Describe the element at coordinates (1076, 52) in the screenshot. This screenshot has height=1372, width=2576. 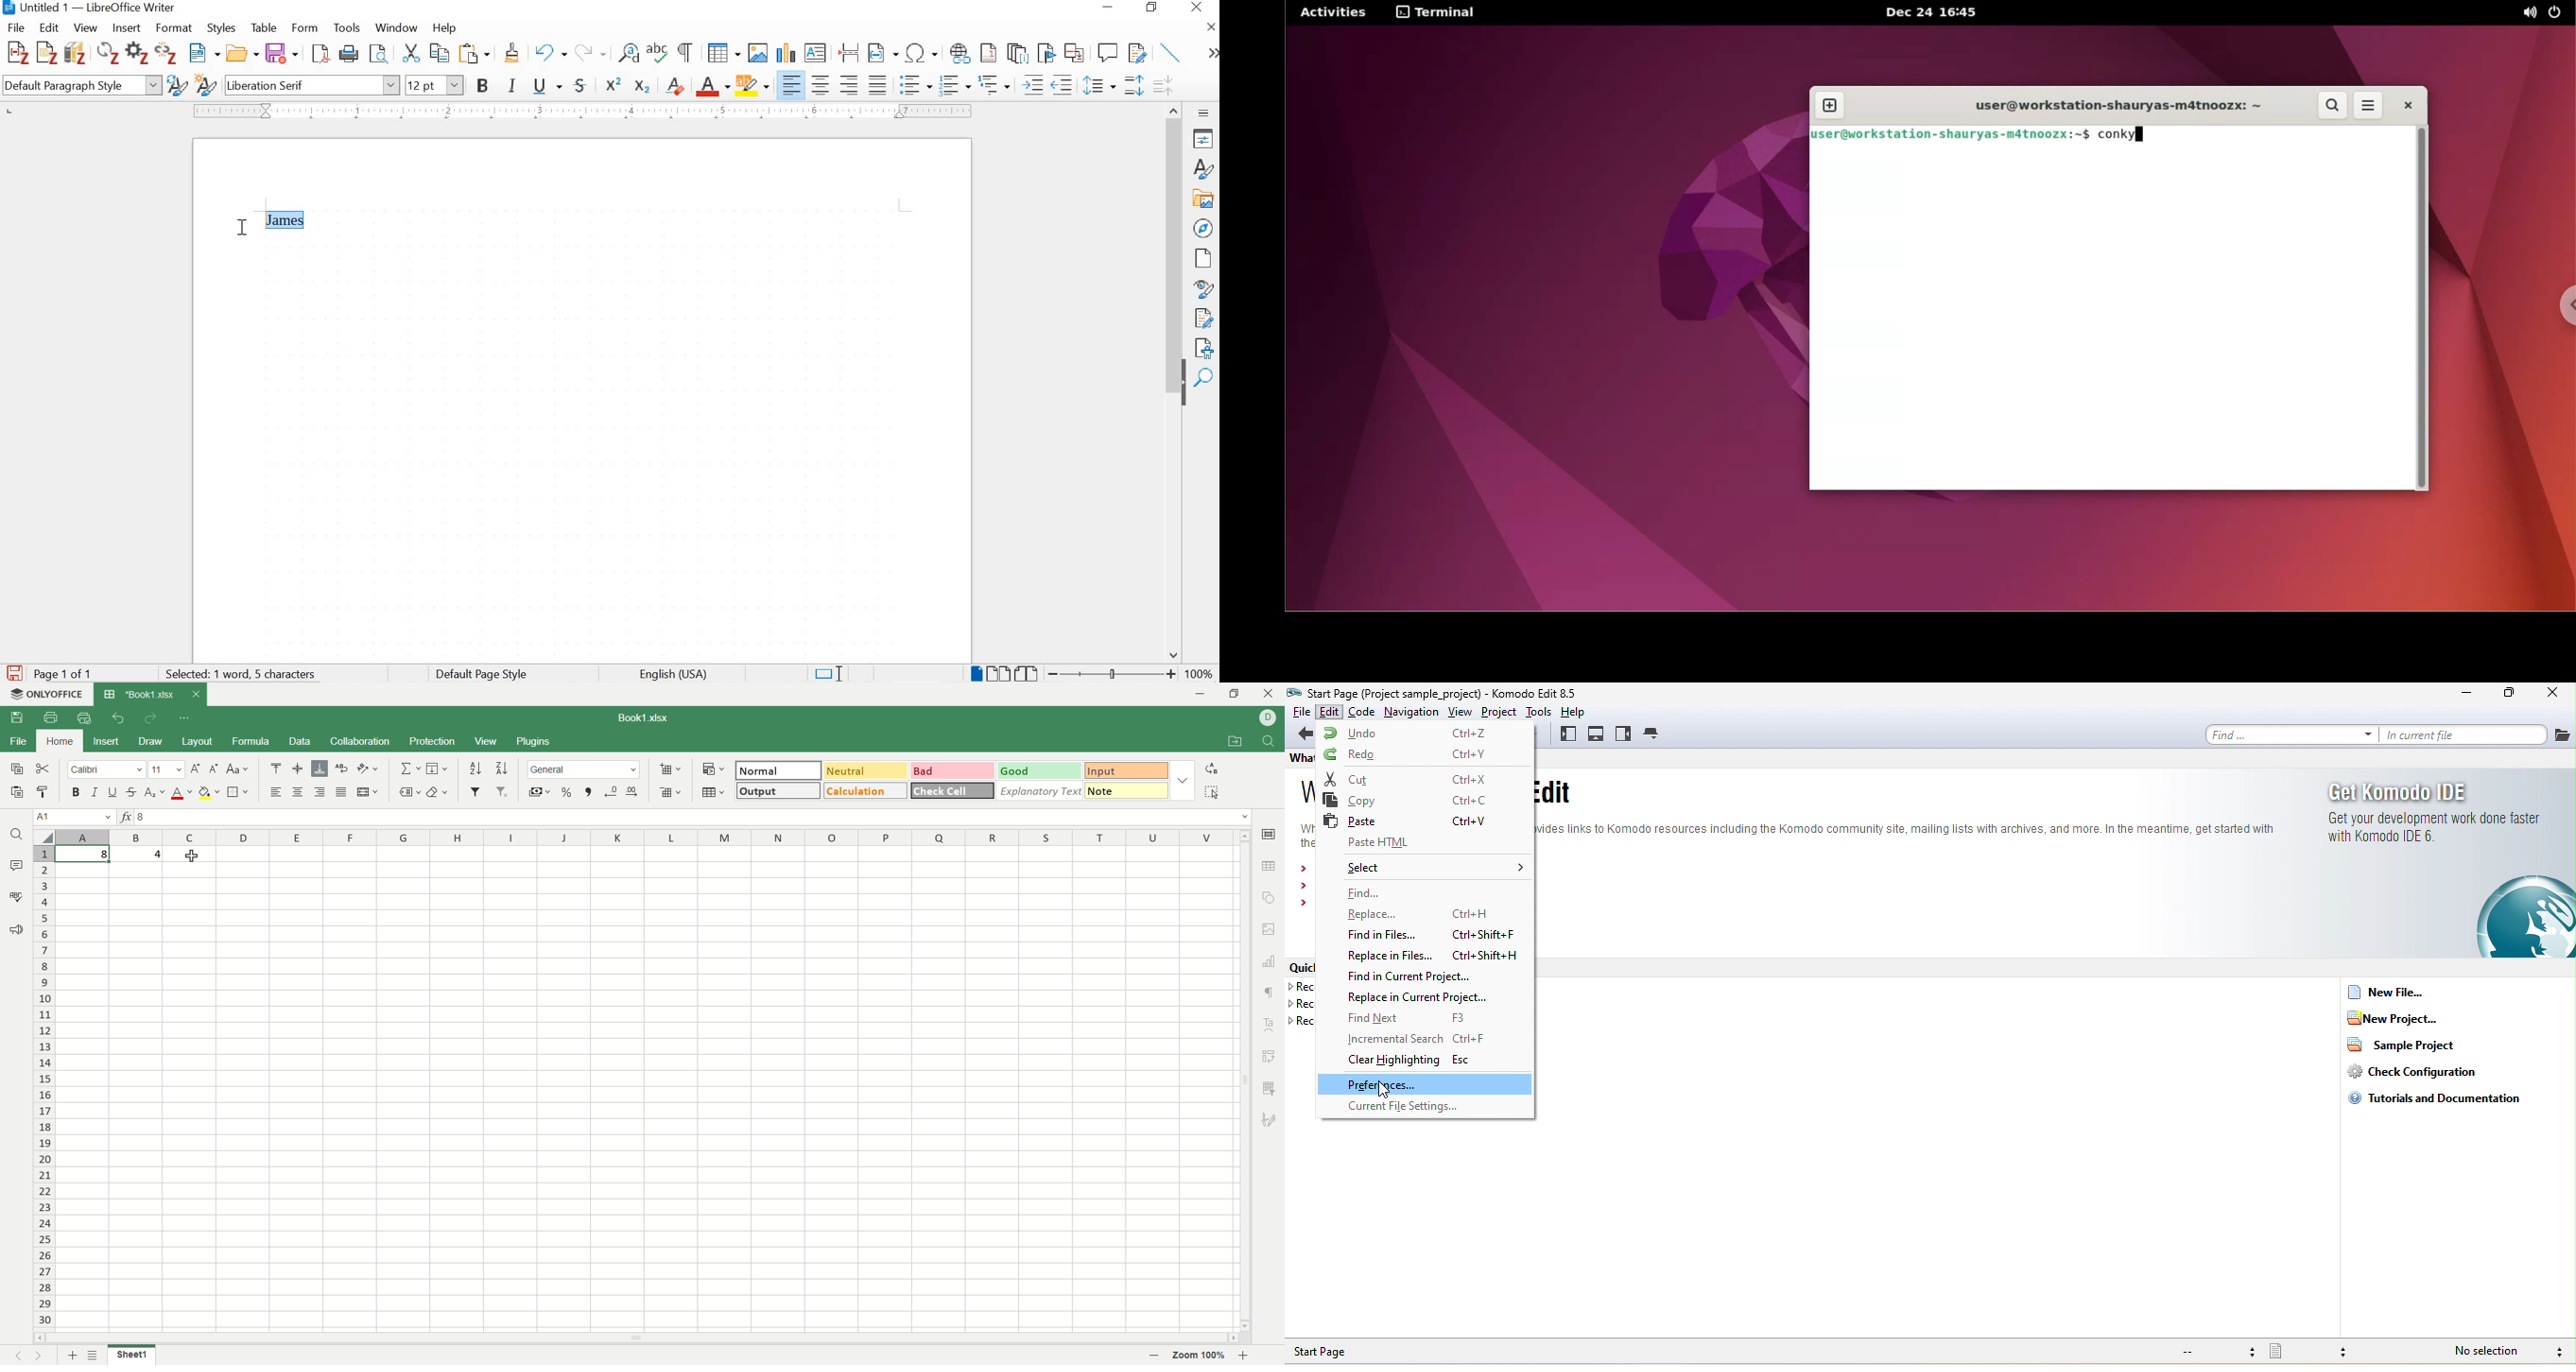
I see `insert cross-reference` at that location.